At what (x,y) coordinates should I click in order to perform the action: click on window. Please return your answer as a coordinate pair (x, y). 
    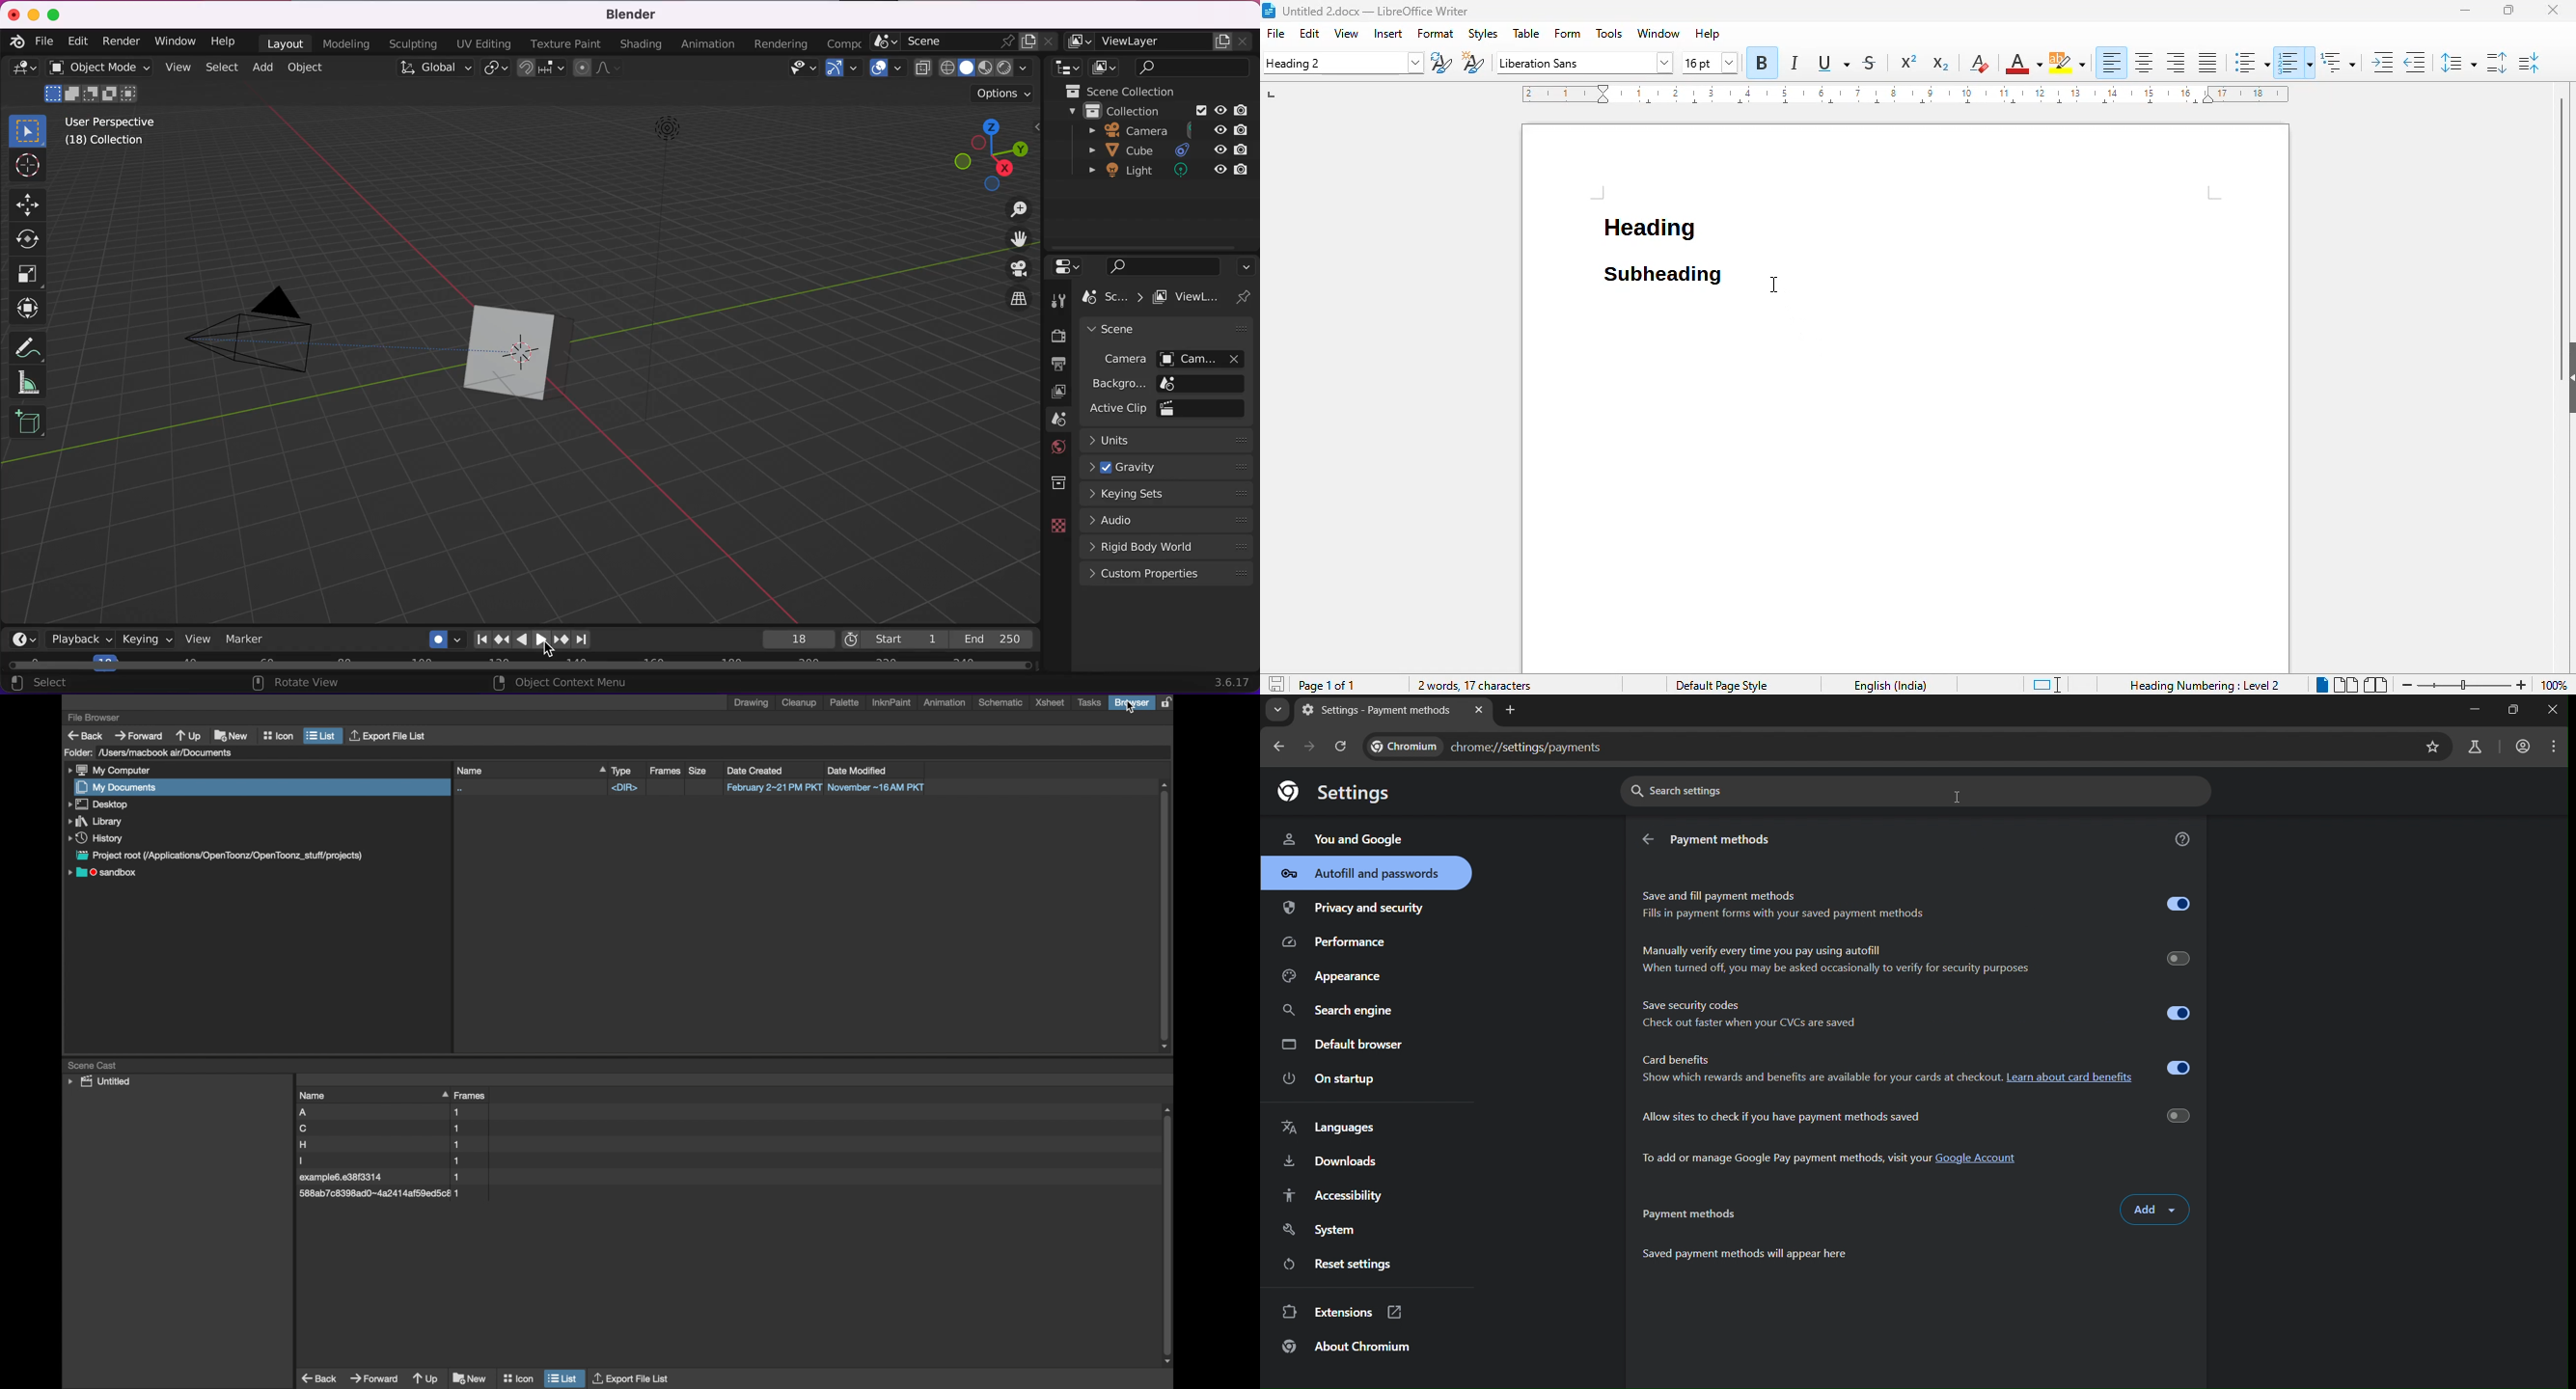
    Looking at the image, I should click on (174, 42).